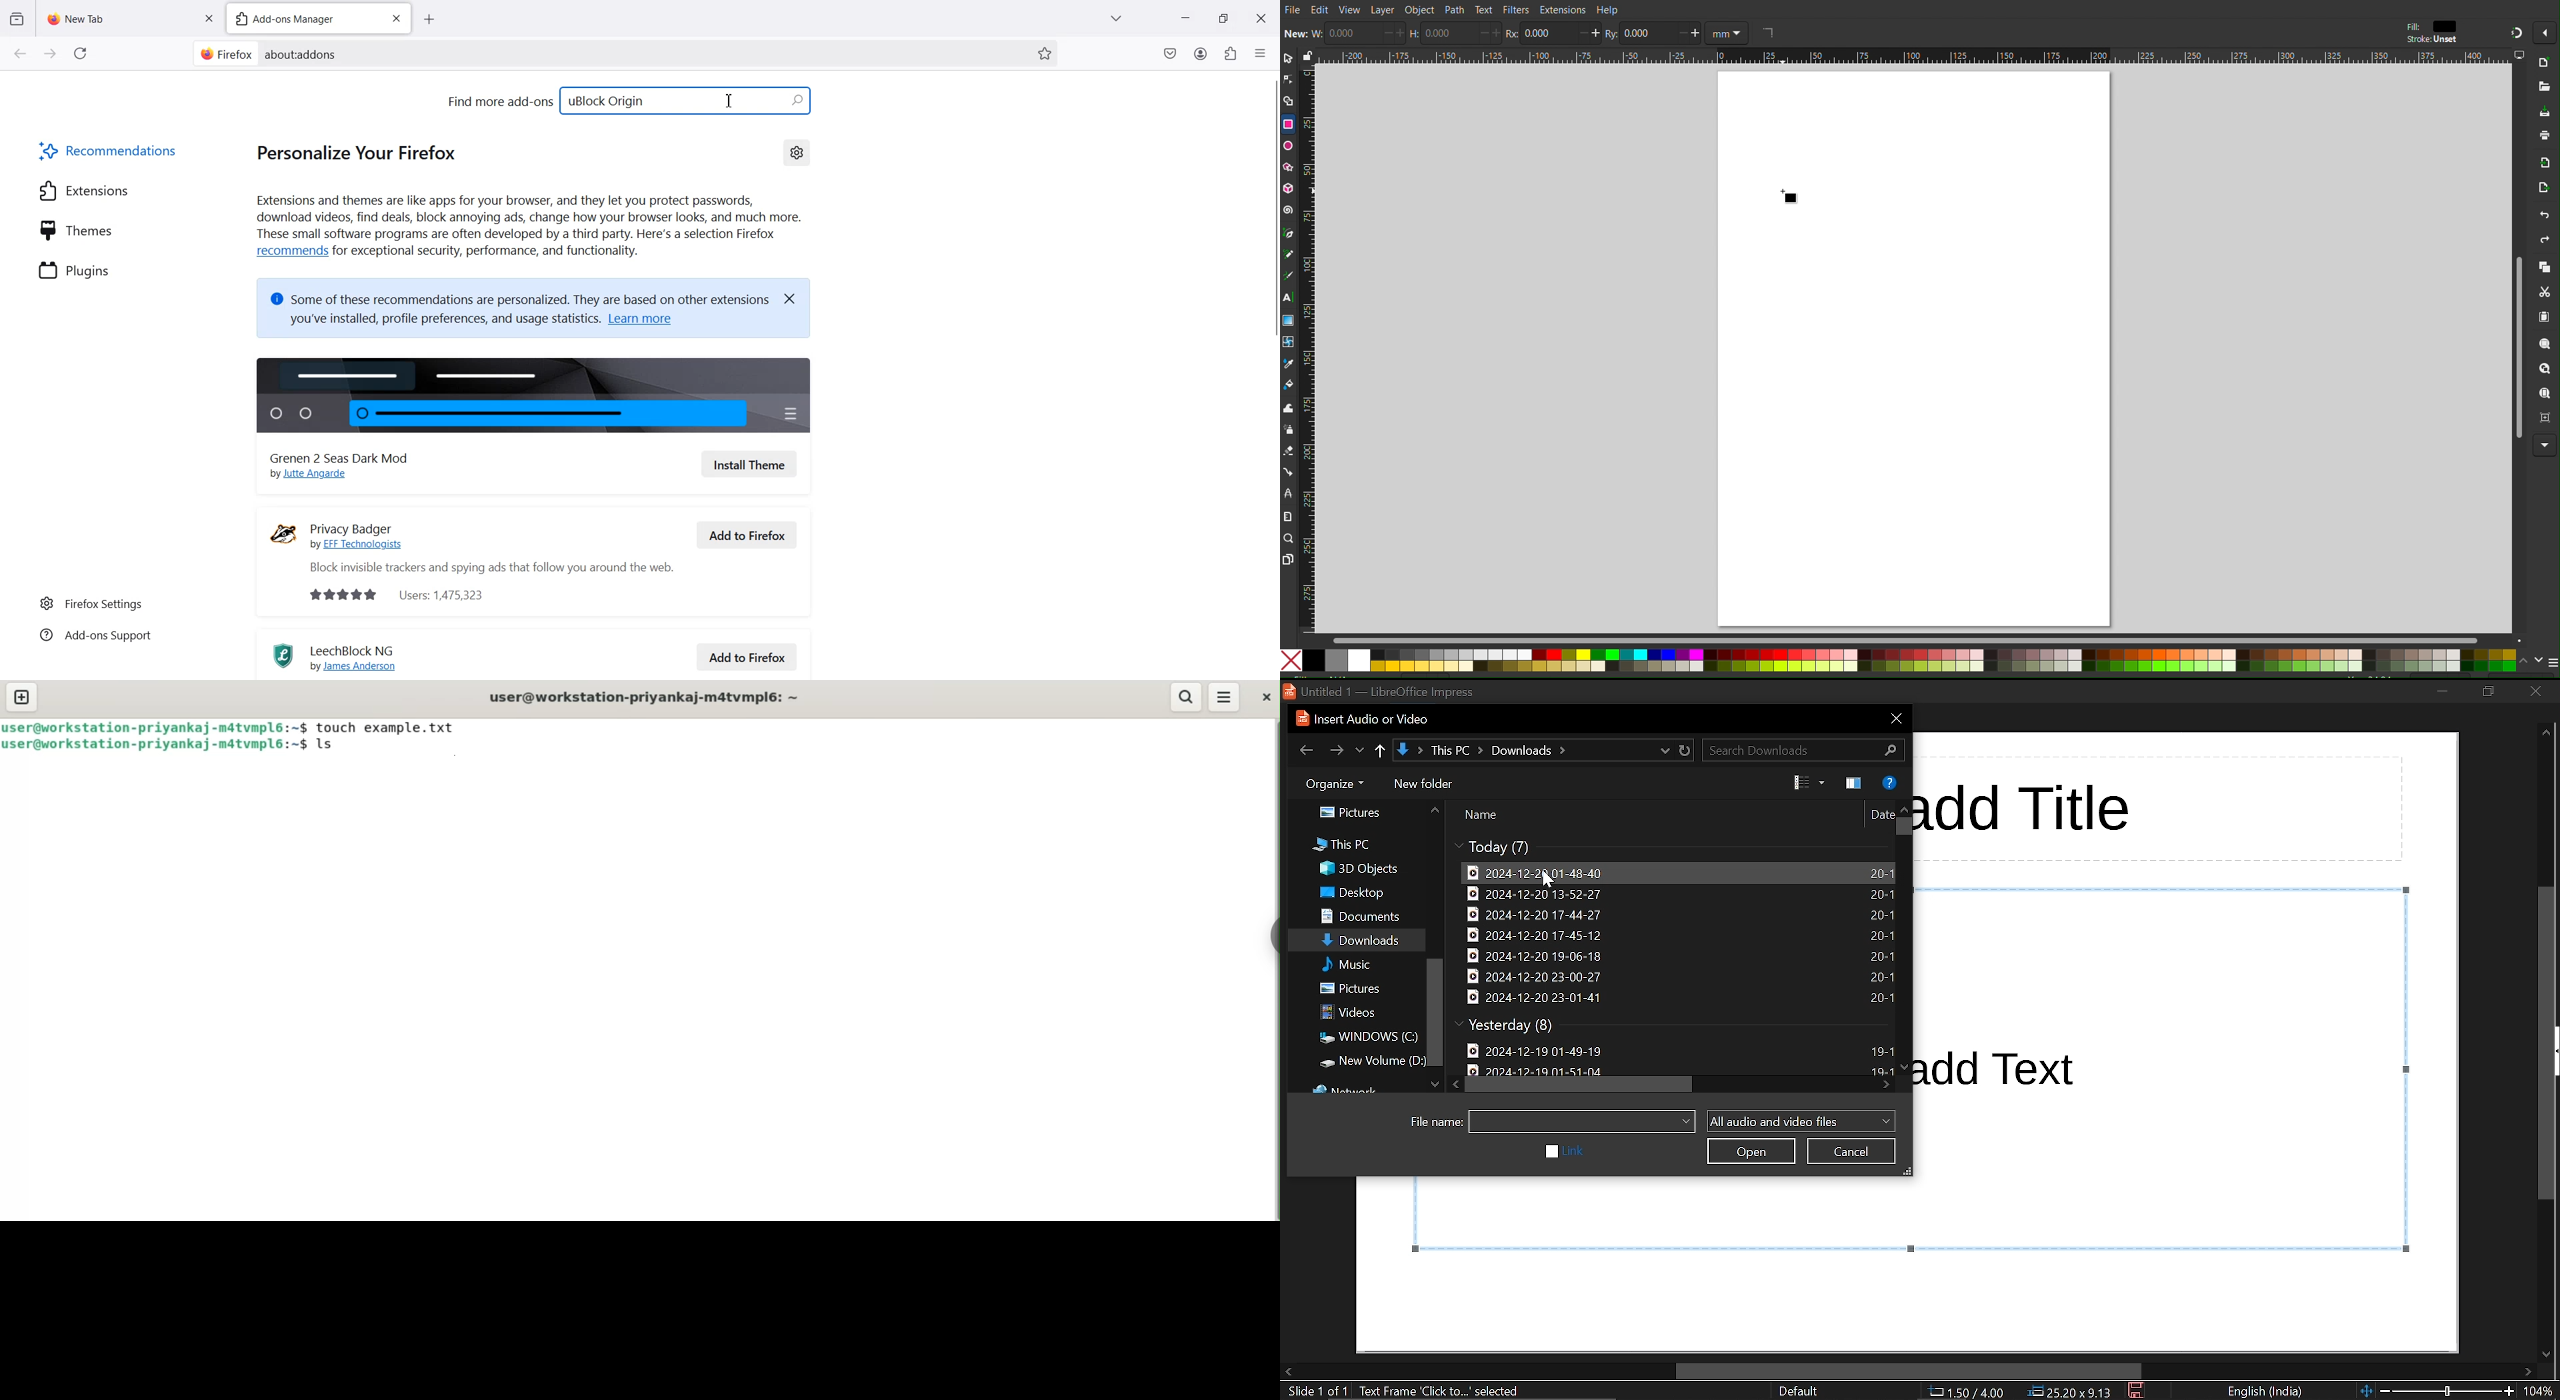 The height and width of the screenshot is (1400, 2576). I want to click on file titled "2024-12-20 13-52-27", so click(1675, 893).